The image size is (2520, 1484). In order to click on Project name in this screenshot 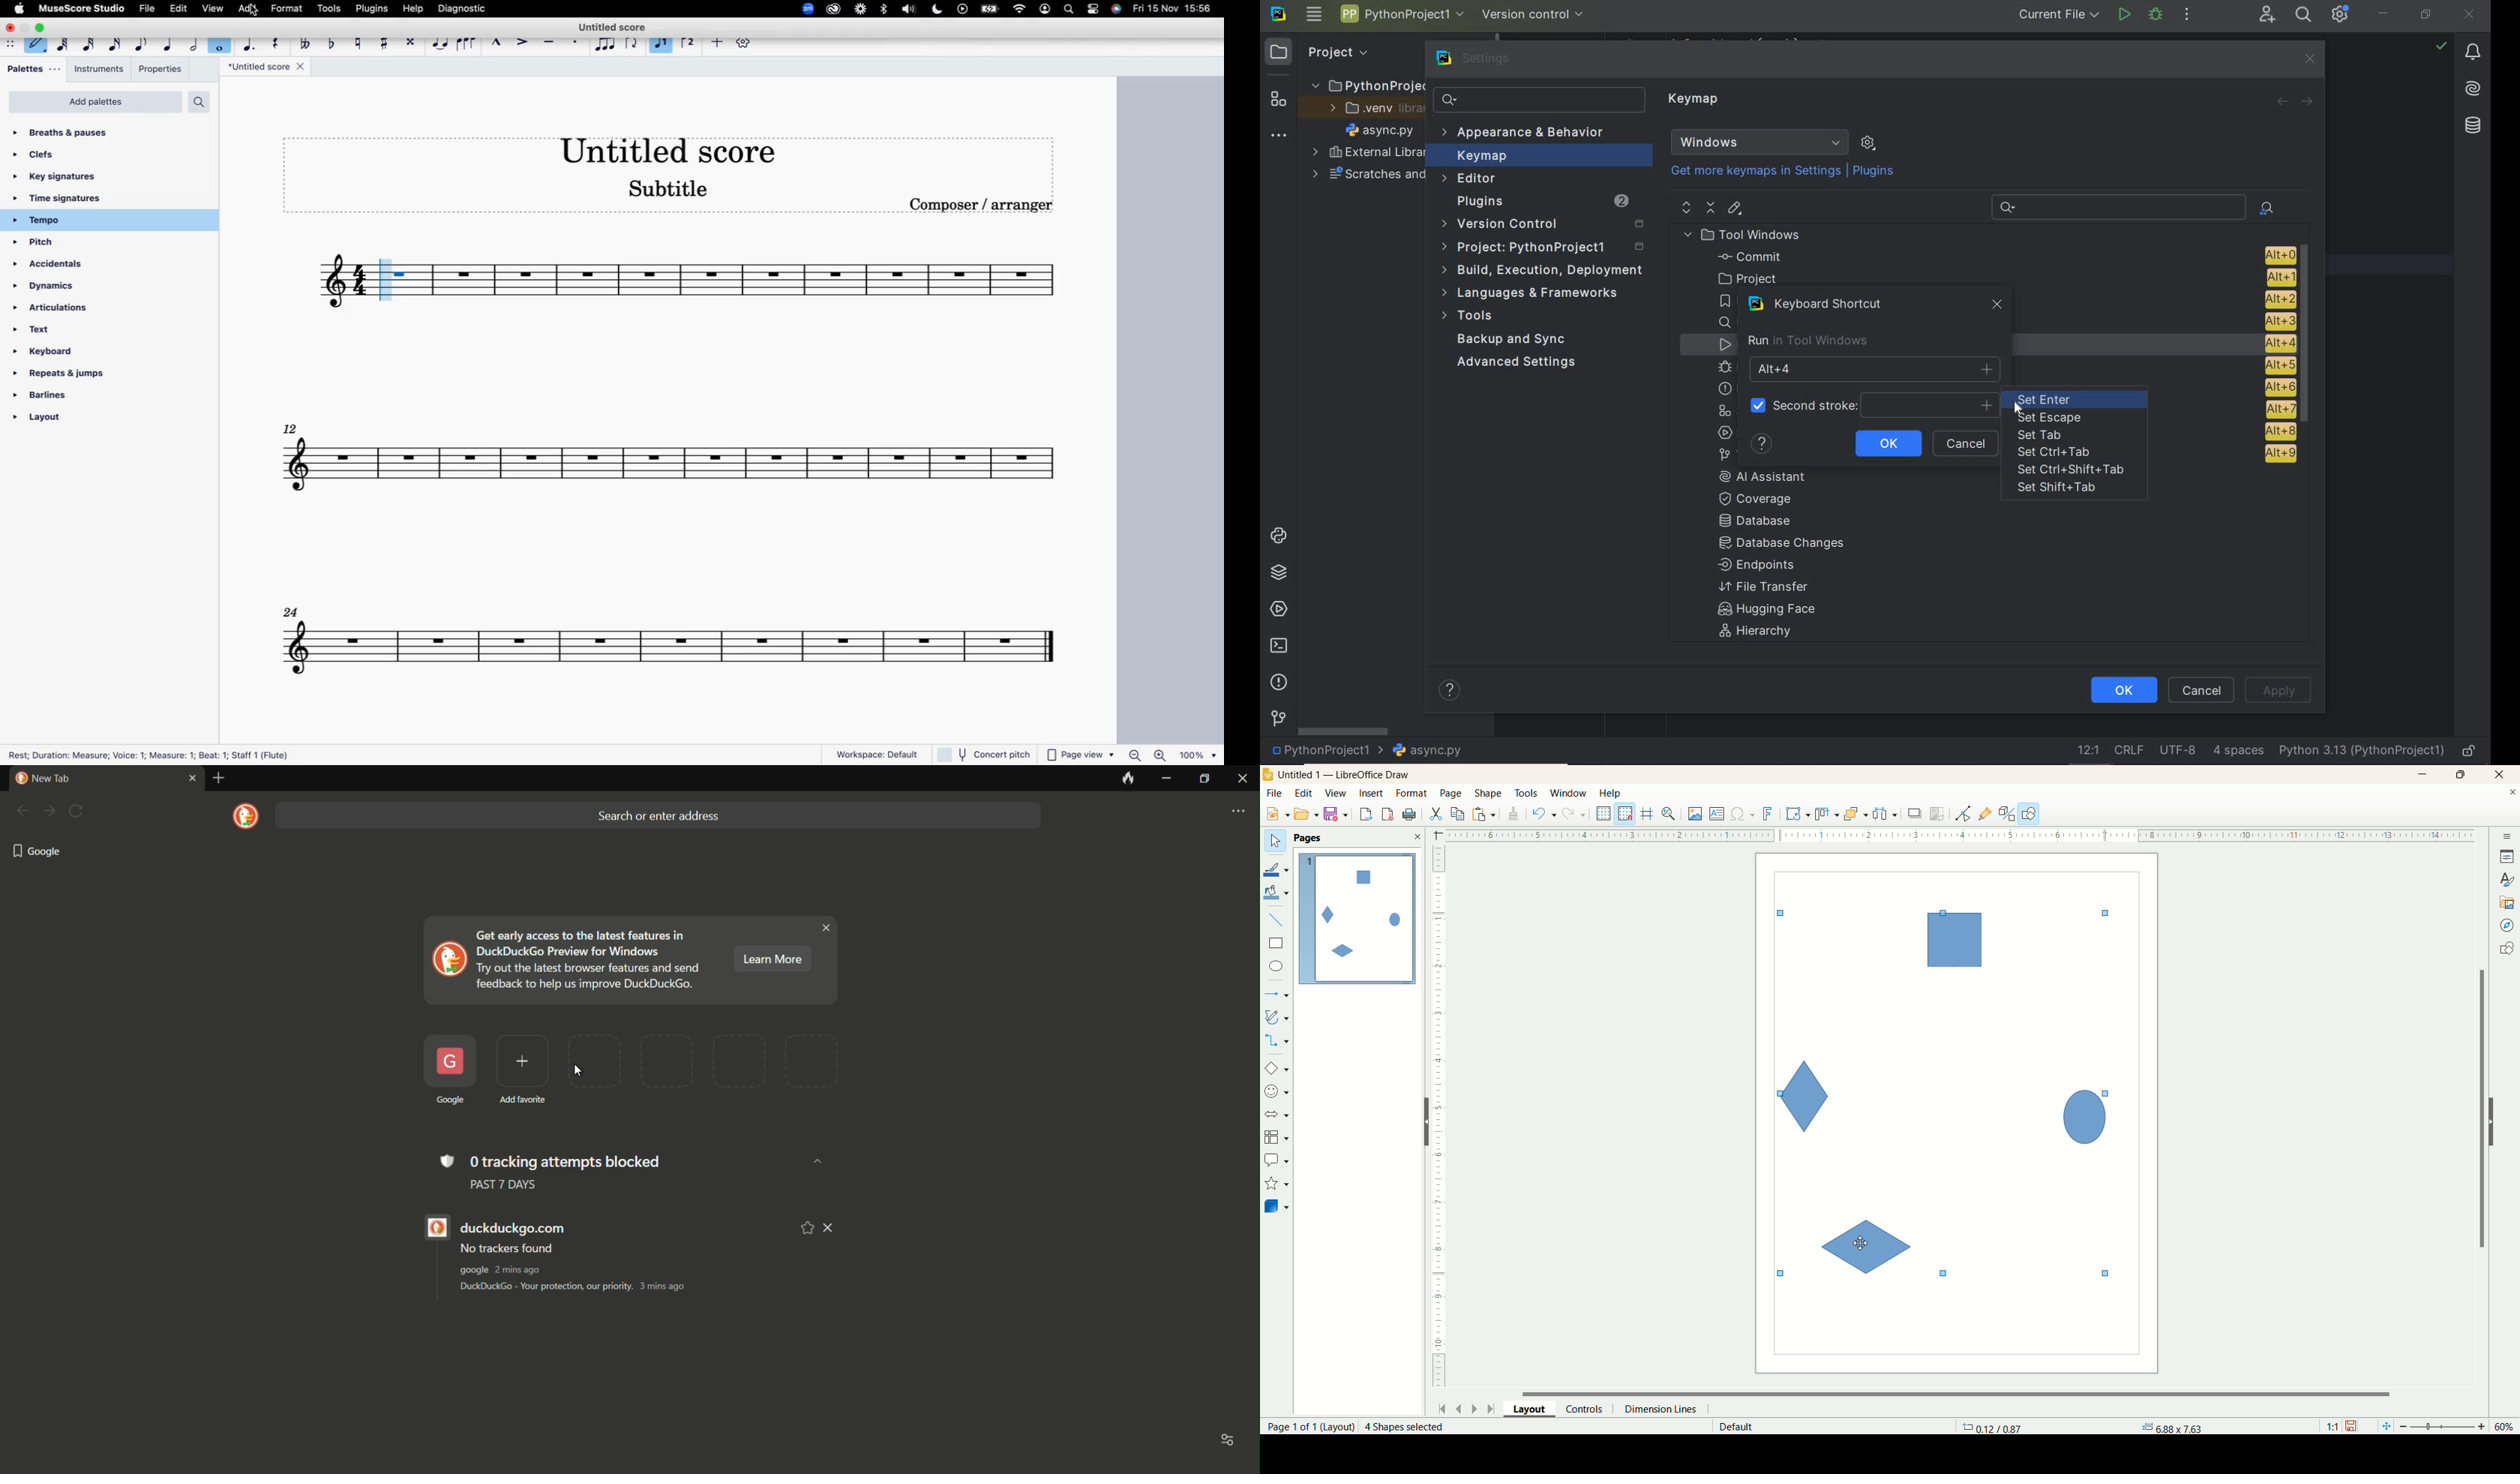, I will do `click(1402, 17)`.